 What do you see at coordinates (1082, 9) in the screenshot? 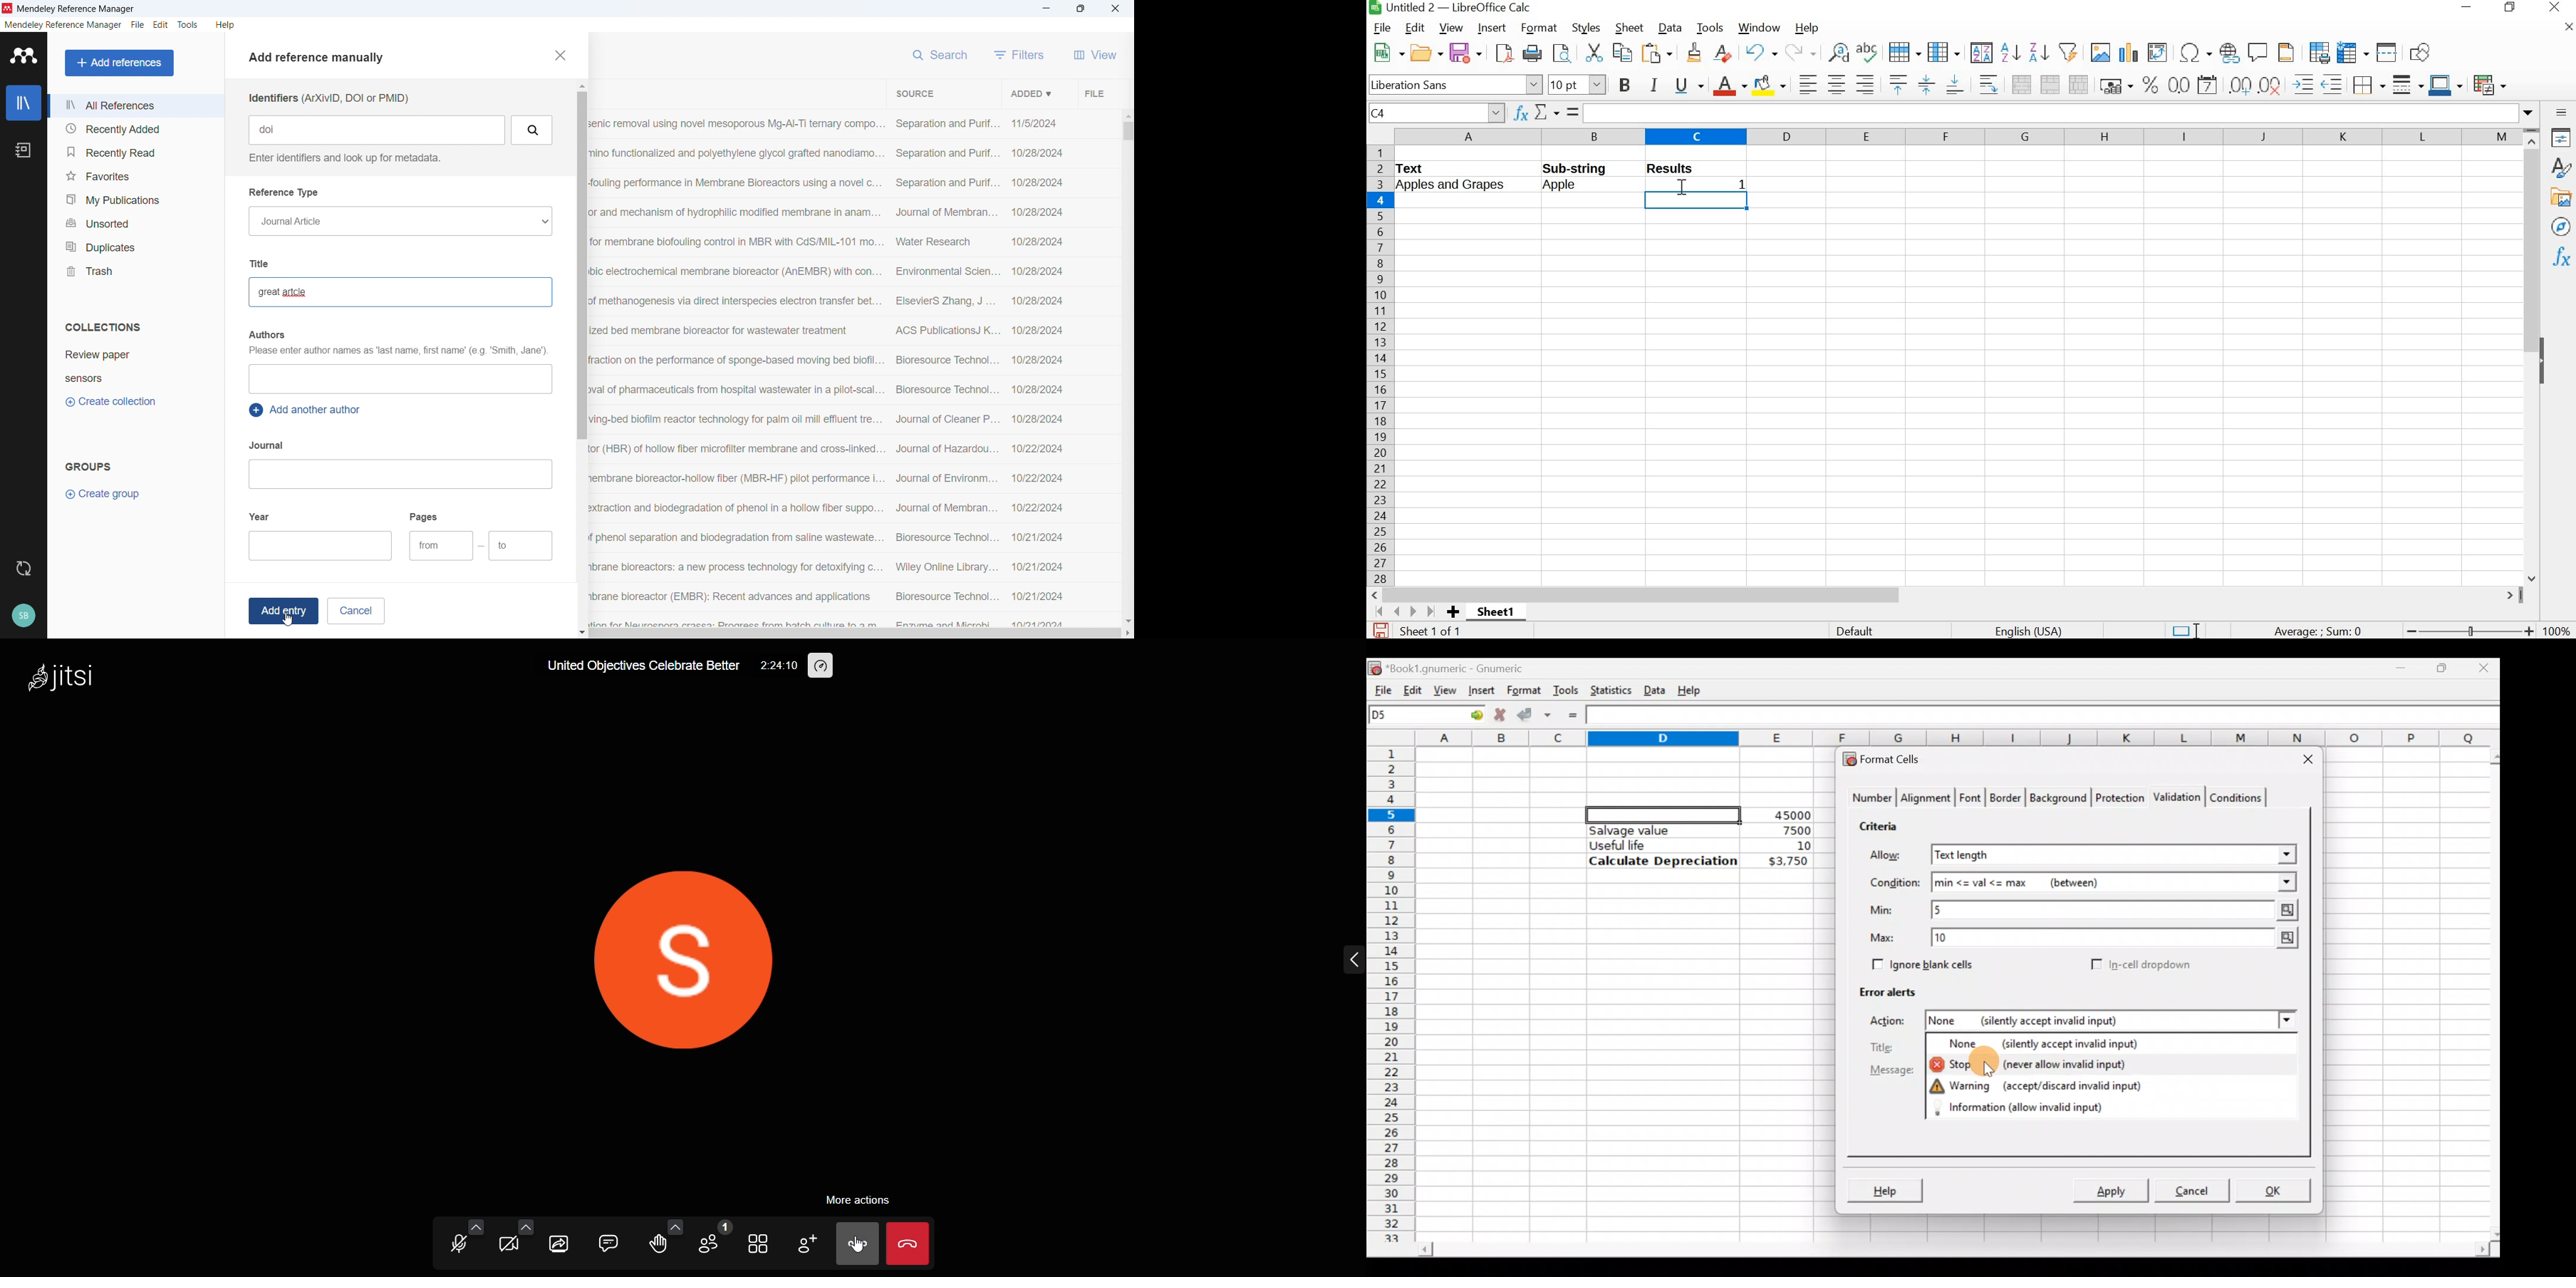
I see ` Maximise` at bounding box center [1082, 9].